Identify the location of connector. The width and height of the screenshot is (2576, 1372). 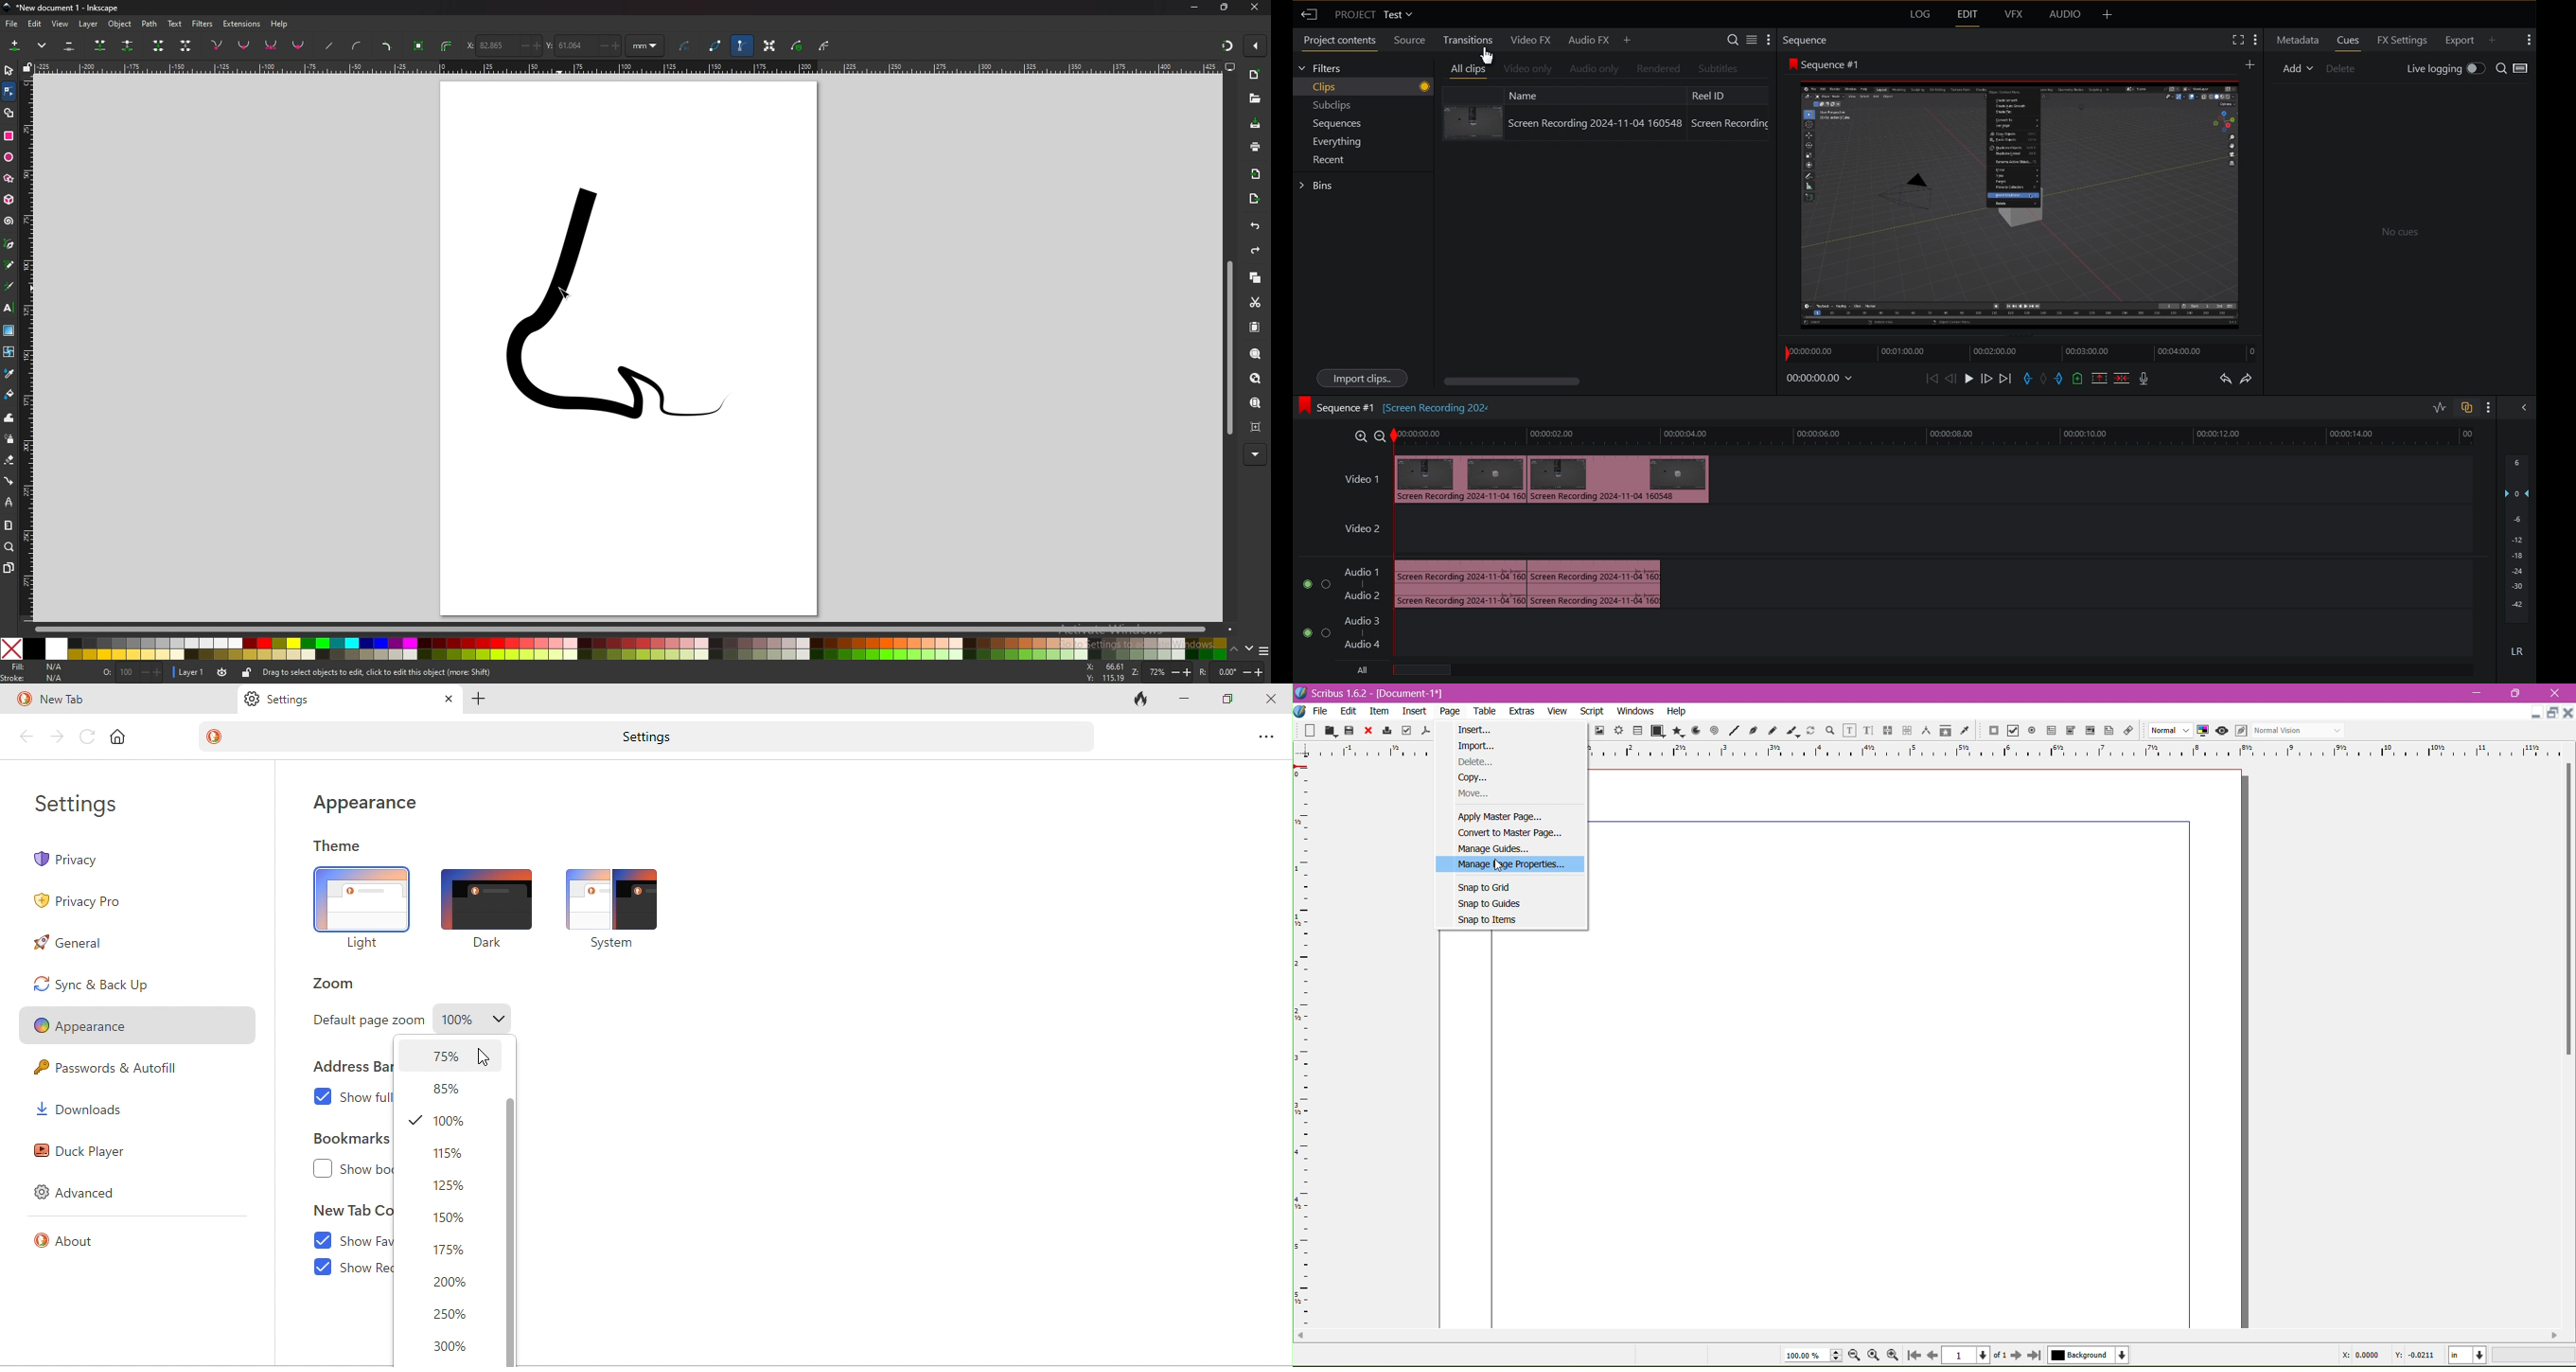
(9, 481).